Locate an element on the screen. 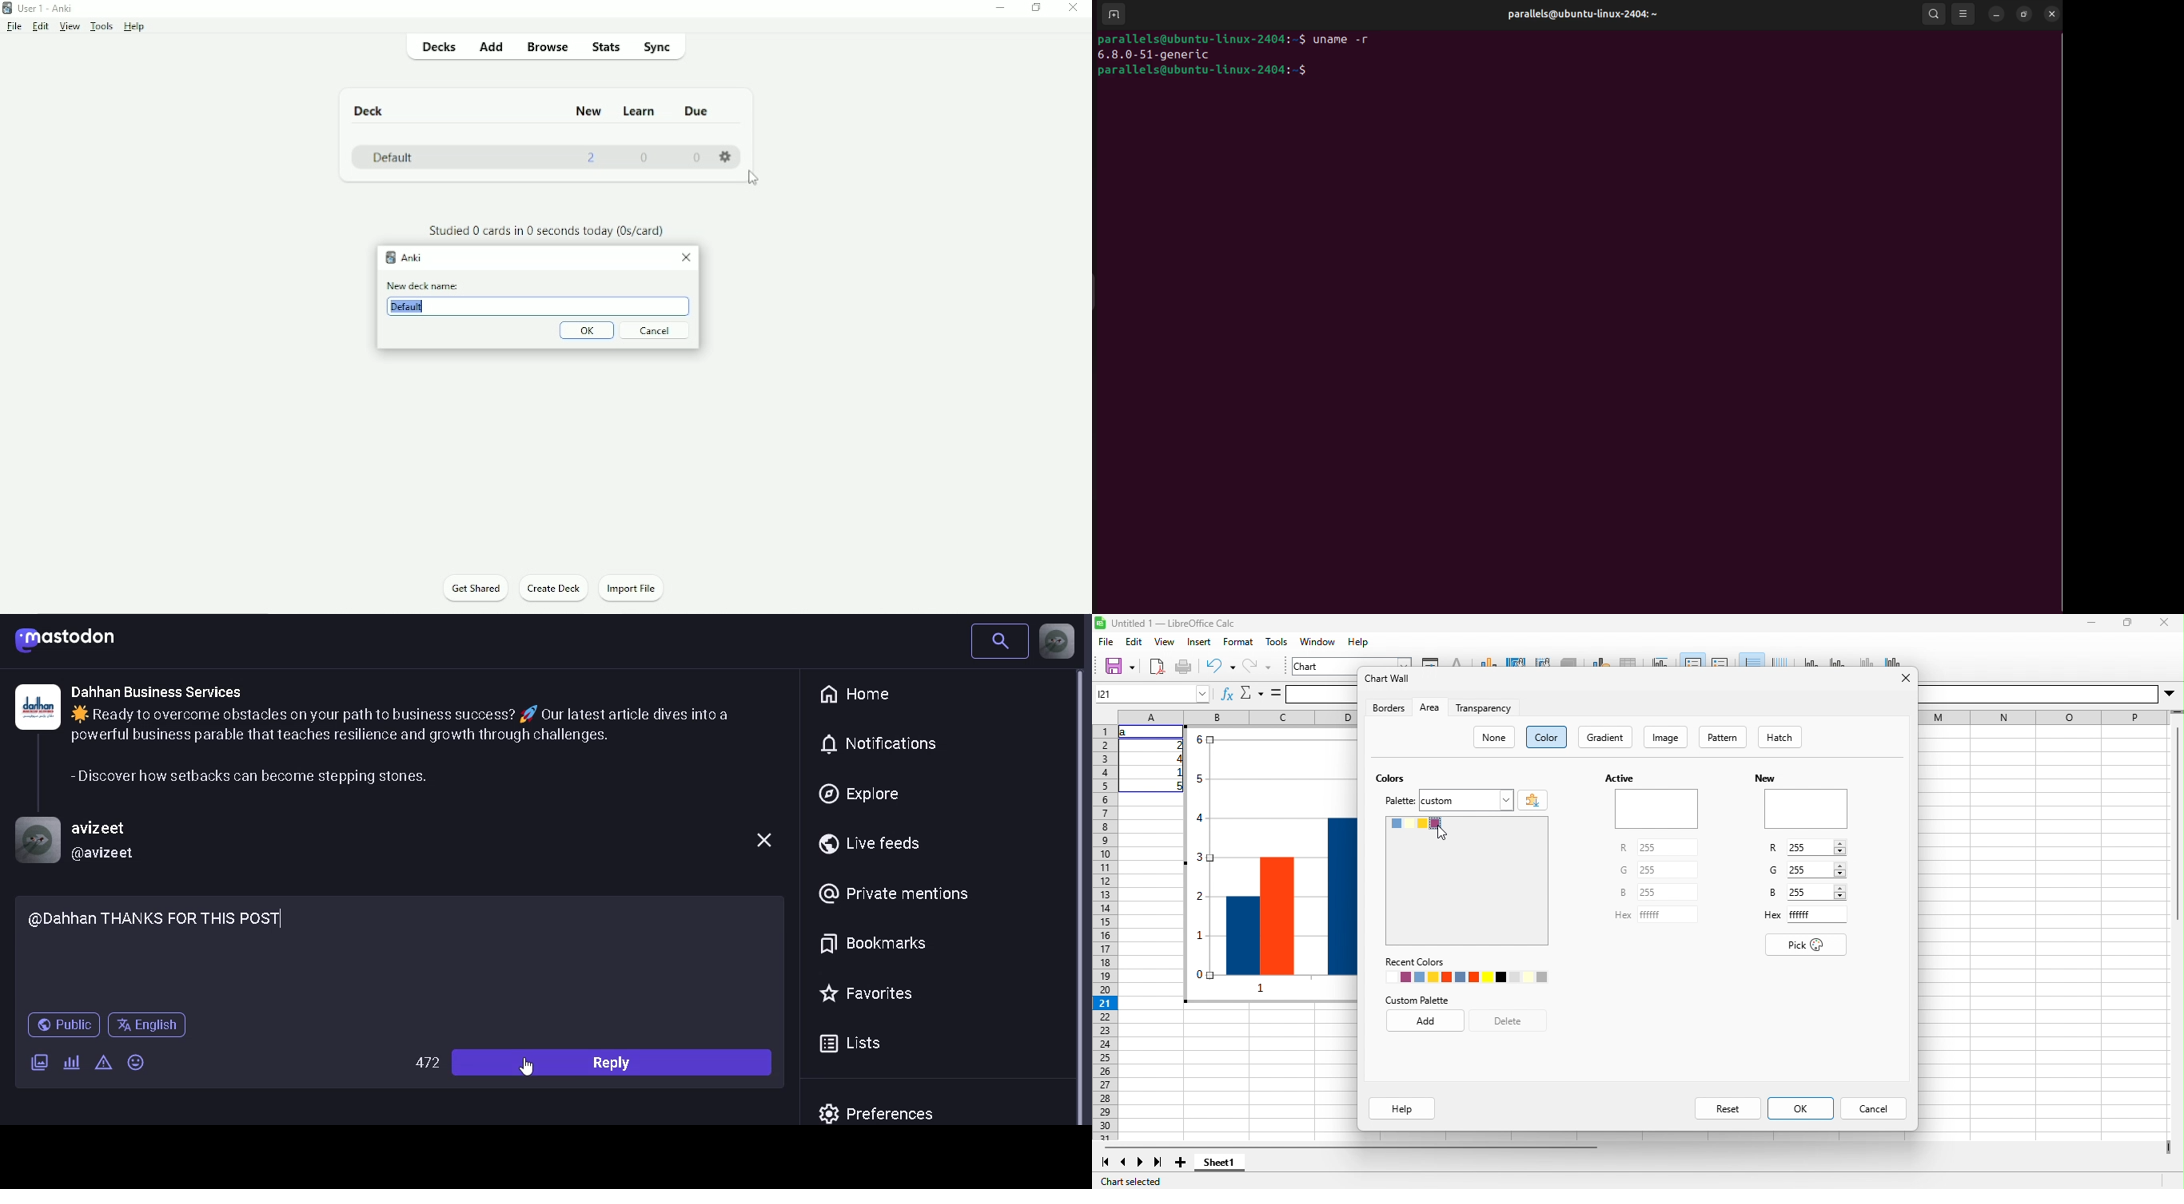 The width and height of the screenshot is (2184, 1204). close is located at coordinates (2164, 623).